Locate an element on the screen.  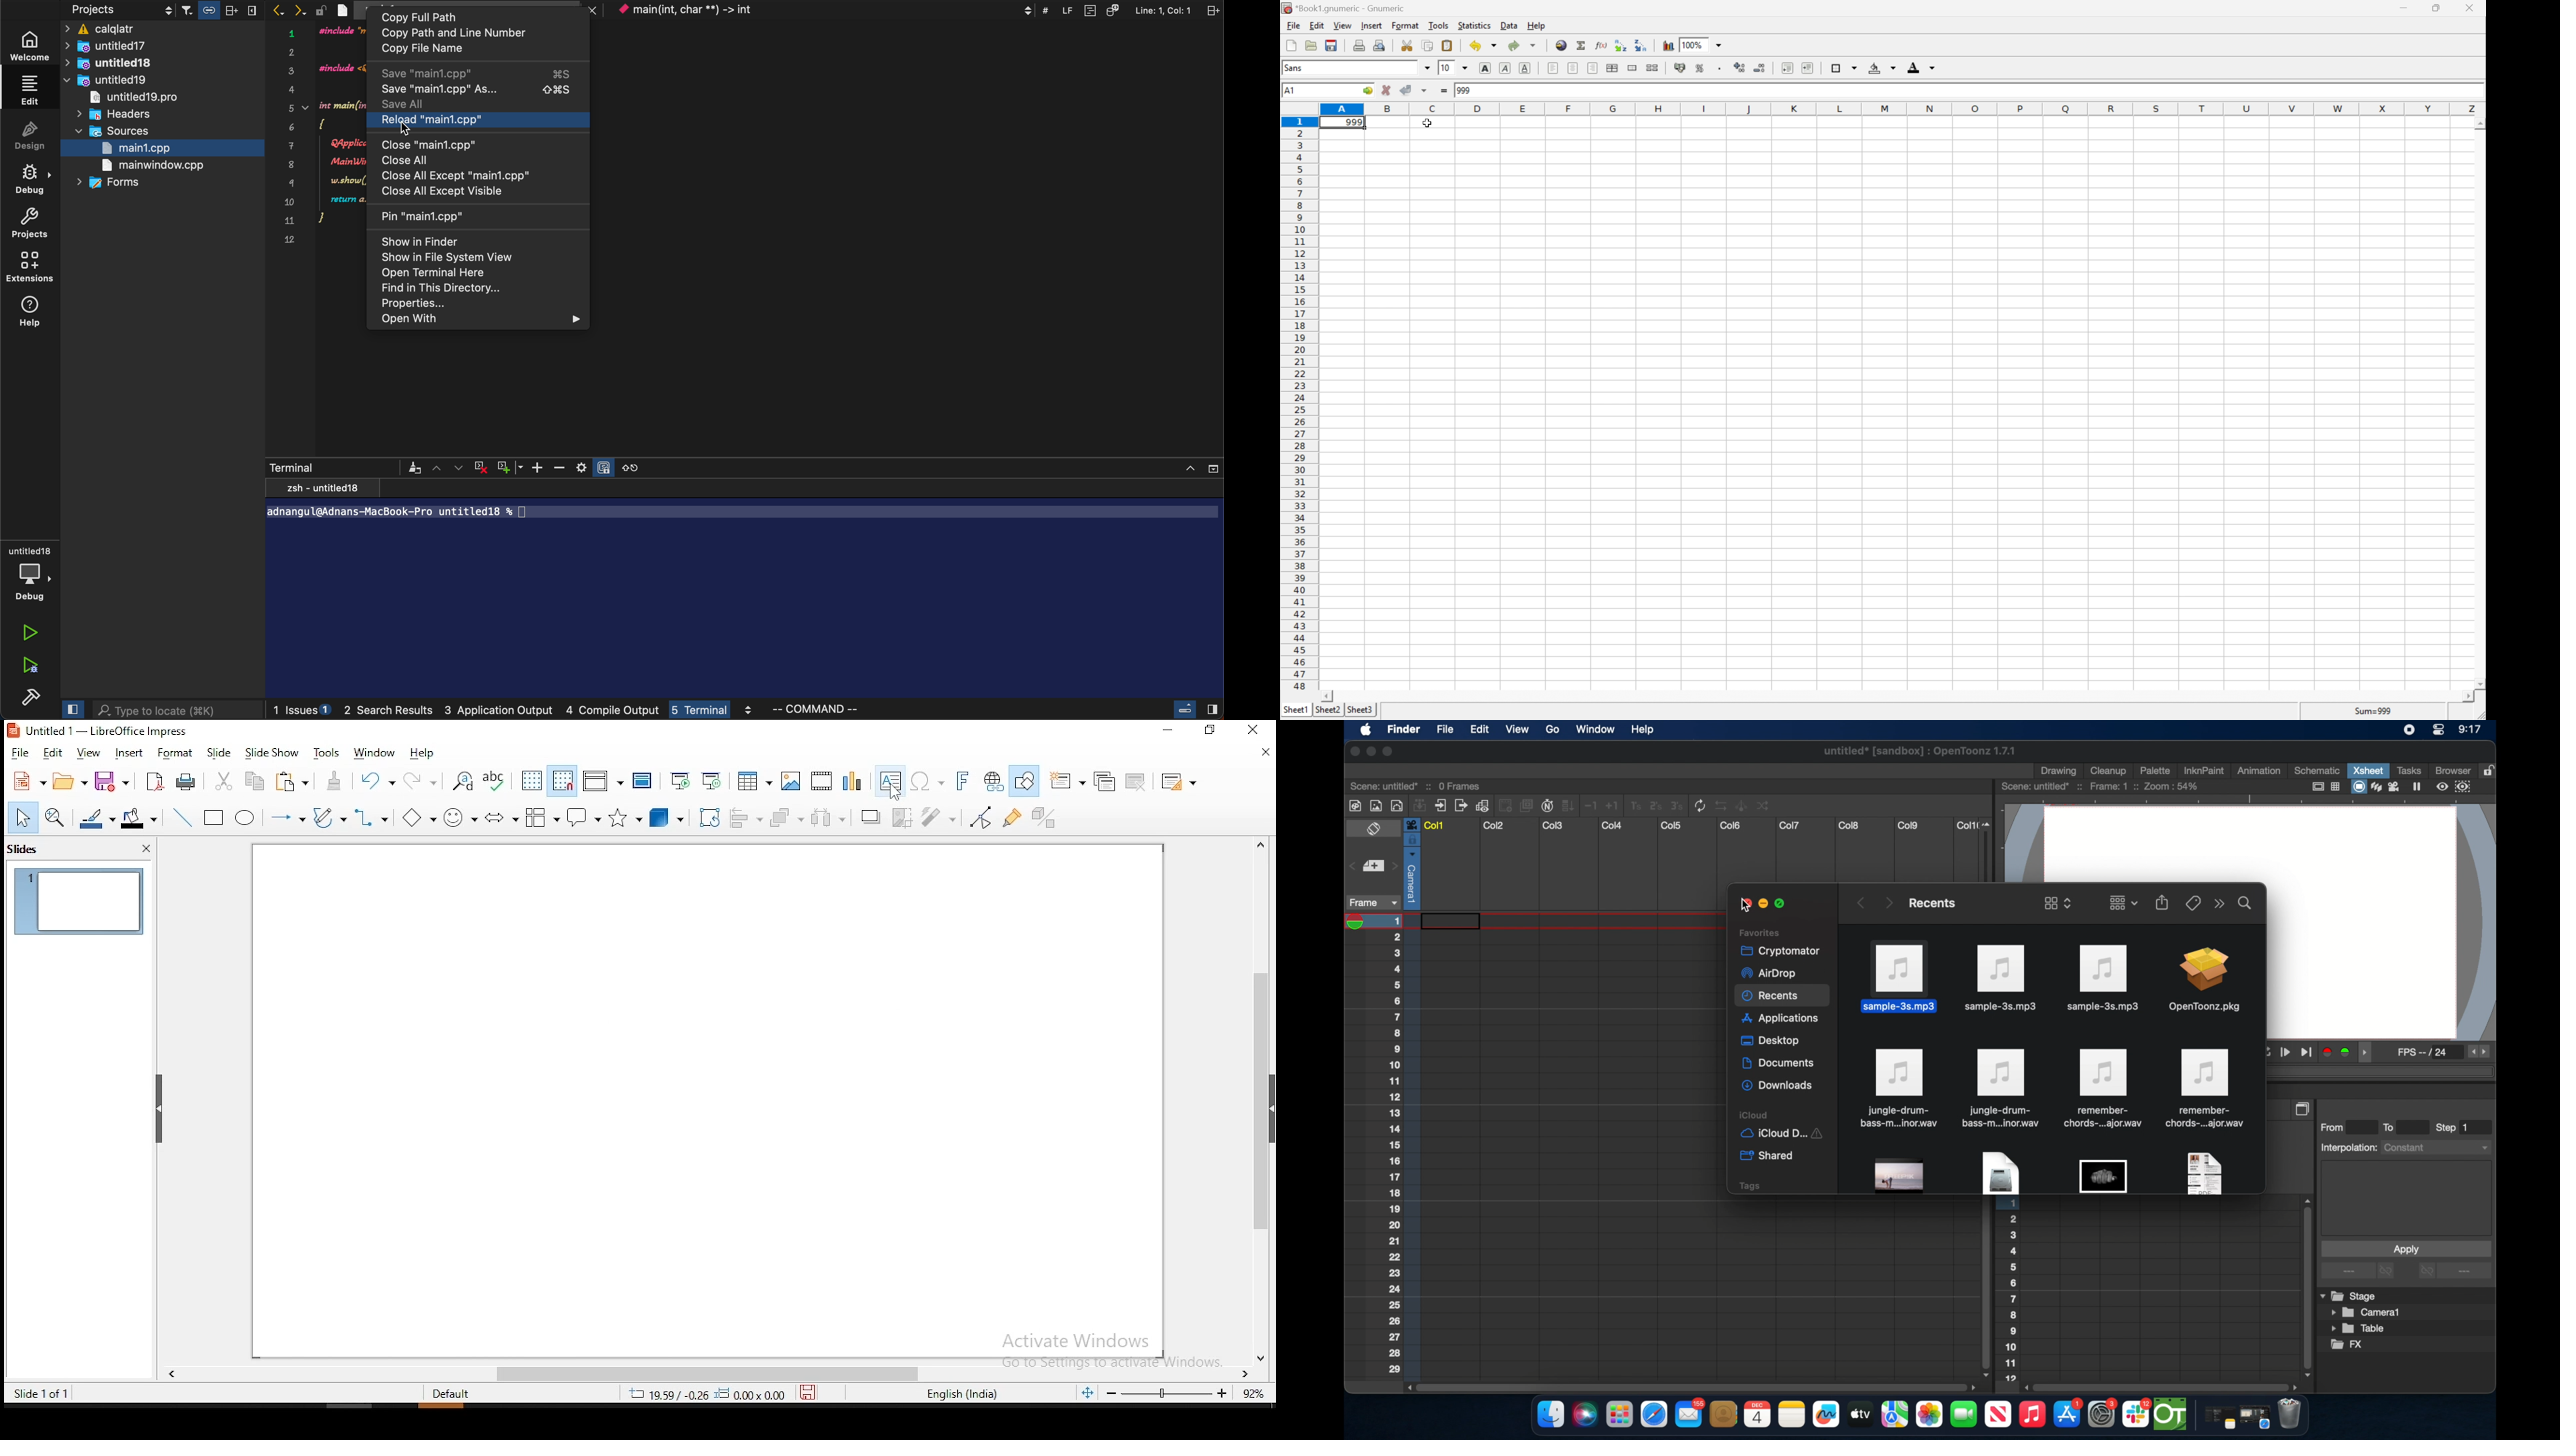
text box is located at coordinates (890, 779).